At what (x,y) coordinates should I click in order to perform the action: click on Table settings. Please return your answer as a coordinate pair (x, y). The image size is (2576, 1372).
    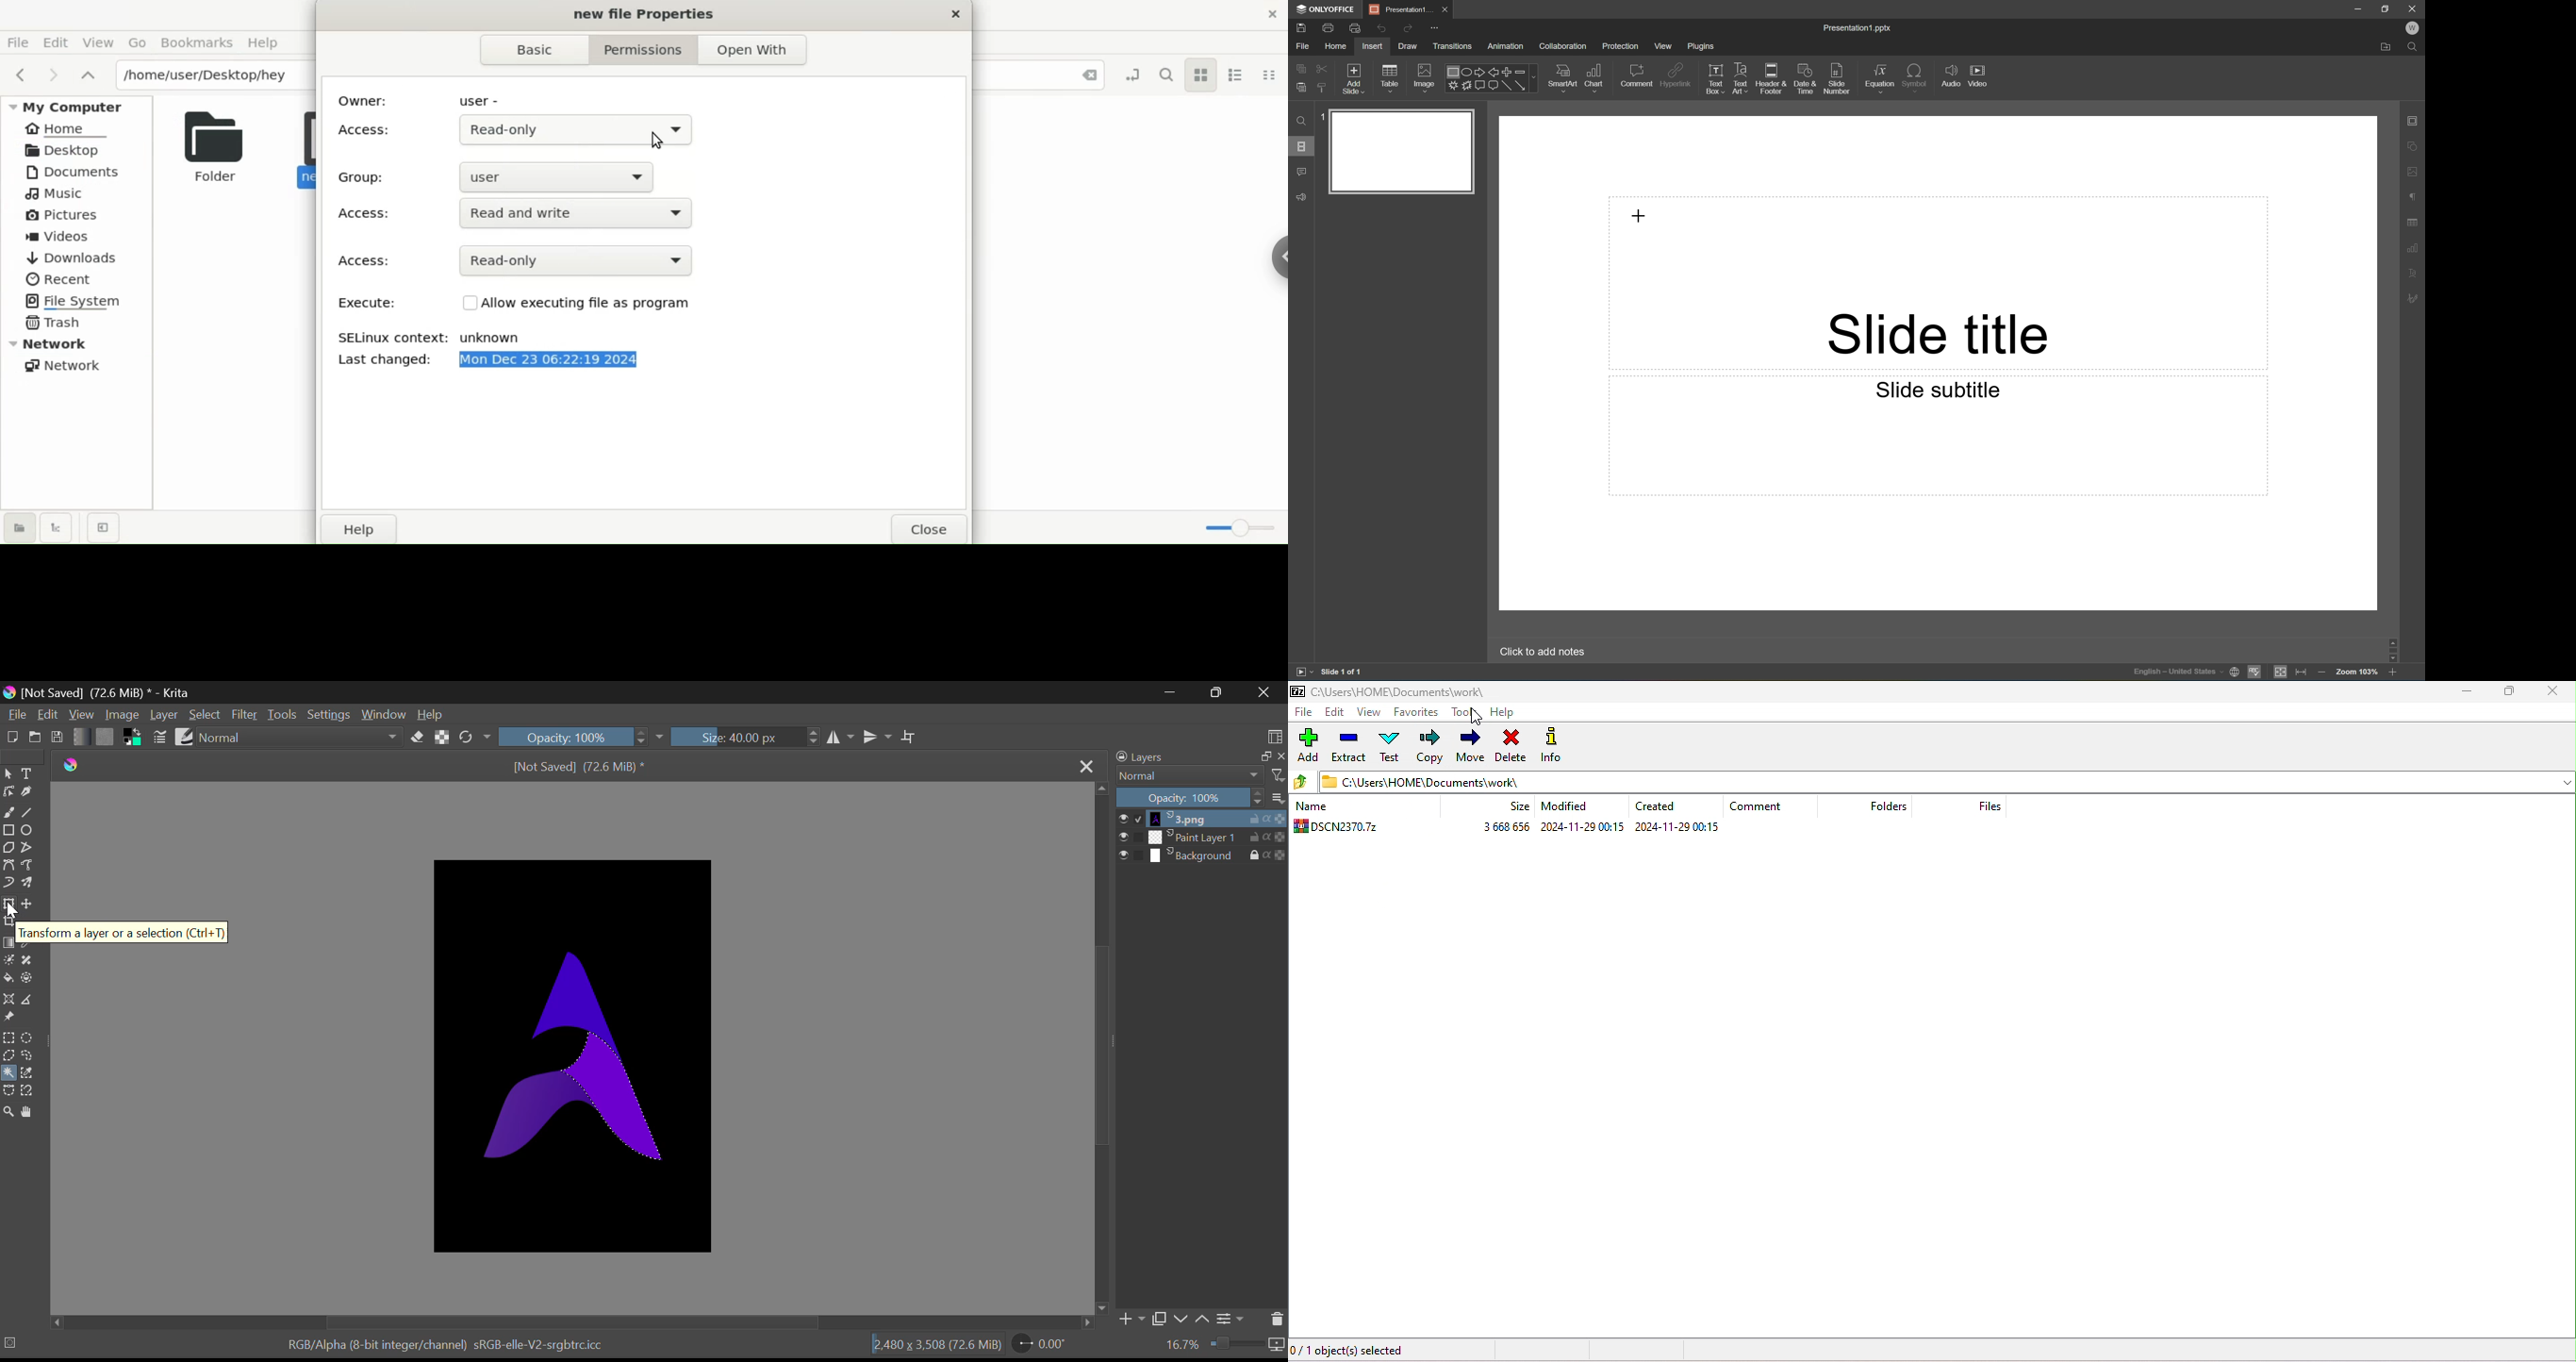
    Looking at the image, I should click on (2415, 223).